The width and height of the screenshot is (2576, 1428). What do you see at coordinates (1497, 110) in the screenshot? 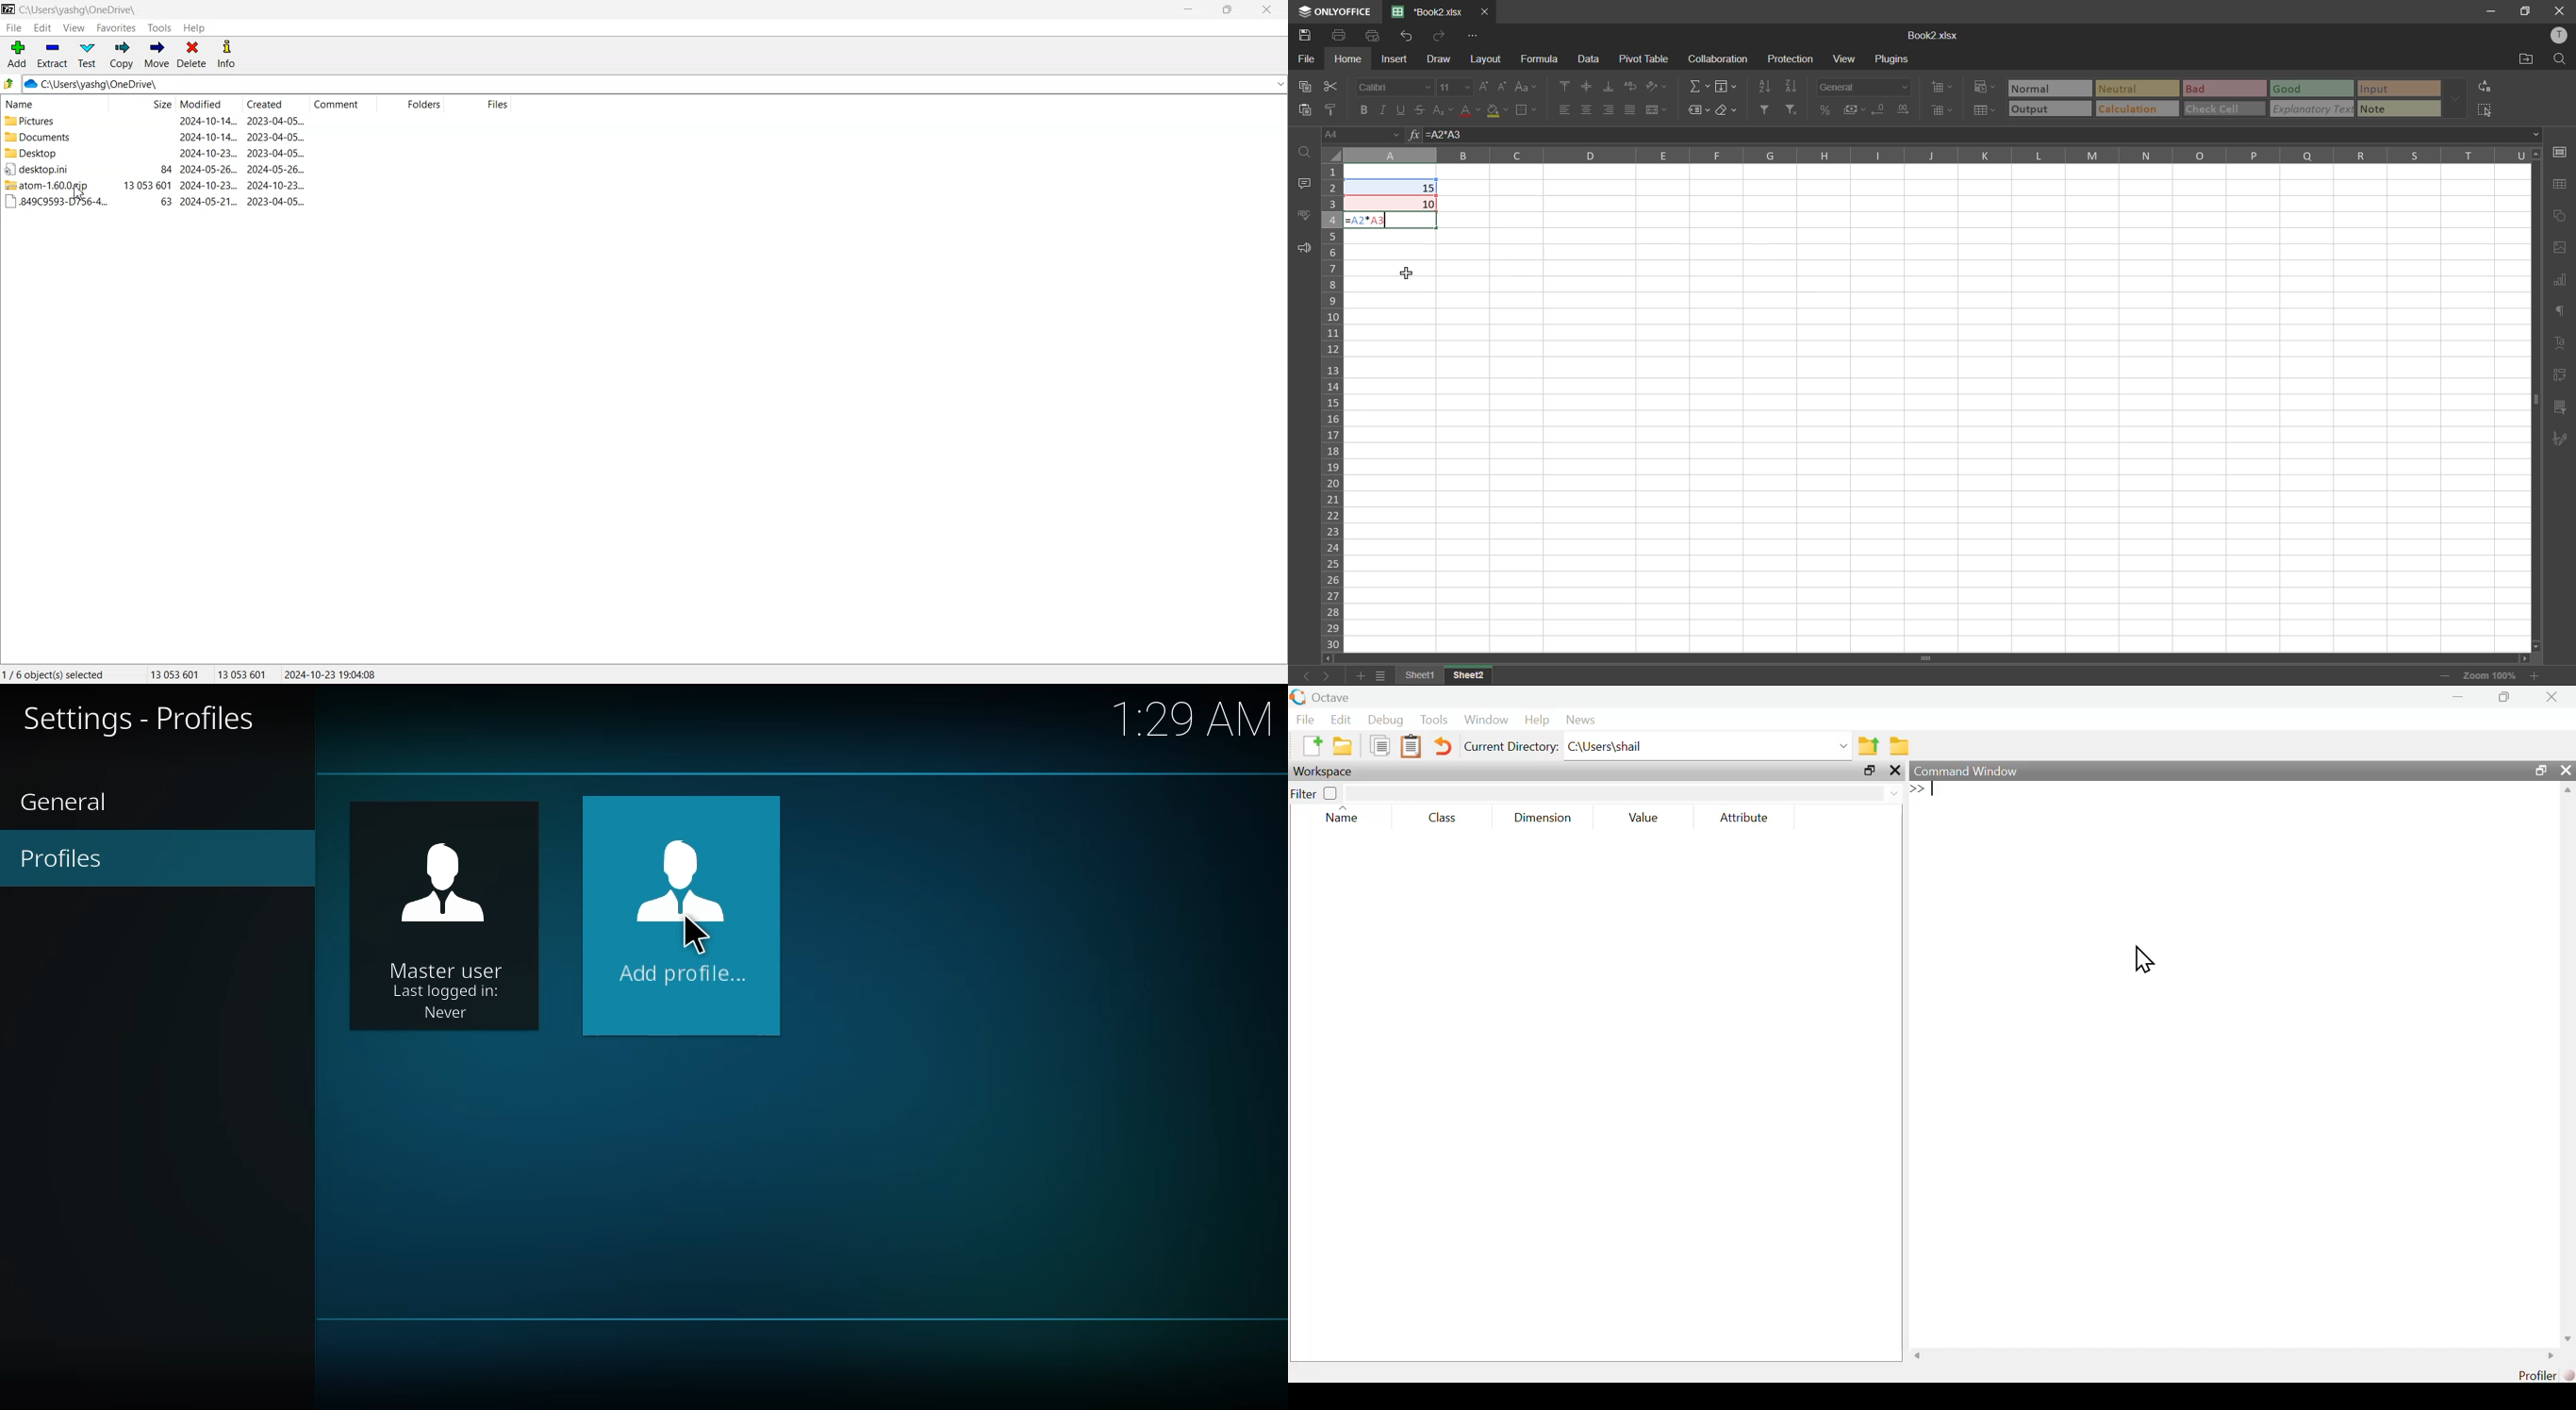
I see `fill color` at bounding box center [1497, 110].